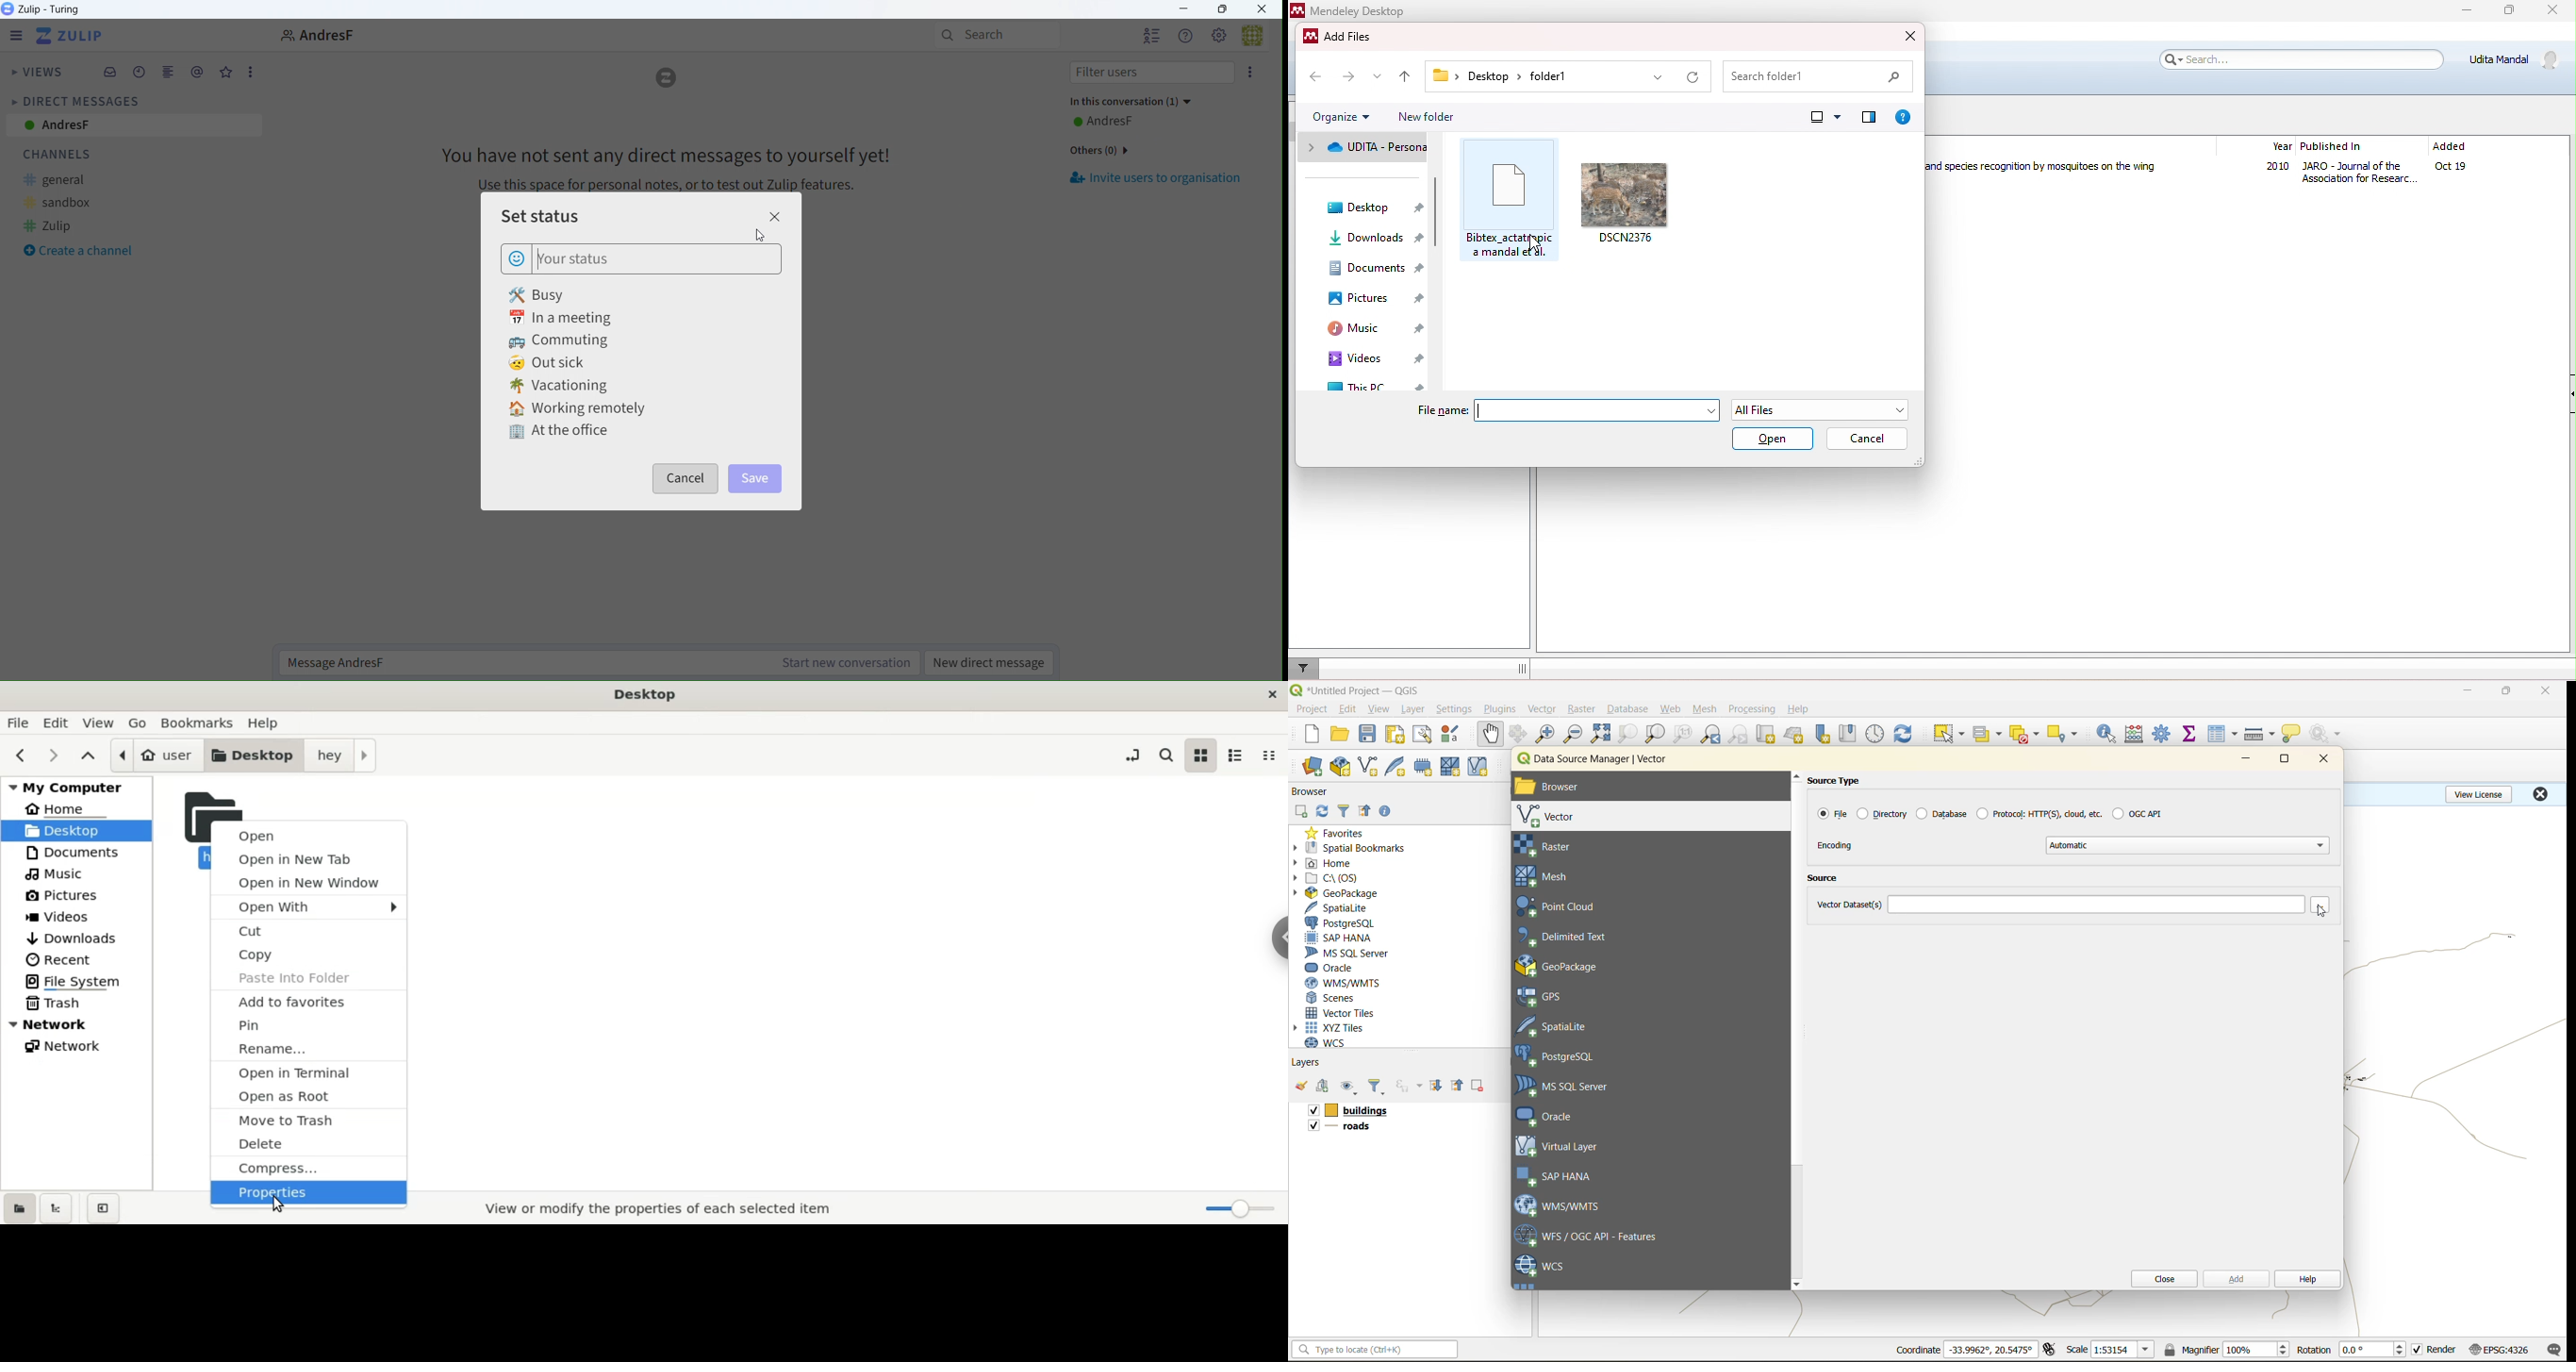 The image size is (2576, 1372). I want to click on dragging line, so click(1522, 669).